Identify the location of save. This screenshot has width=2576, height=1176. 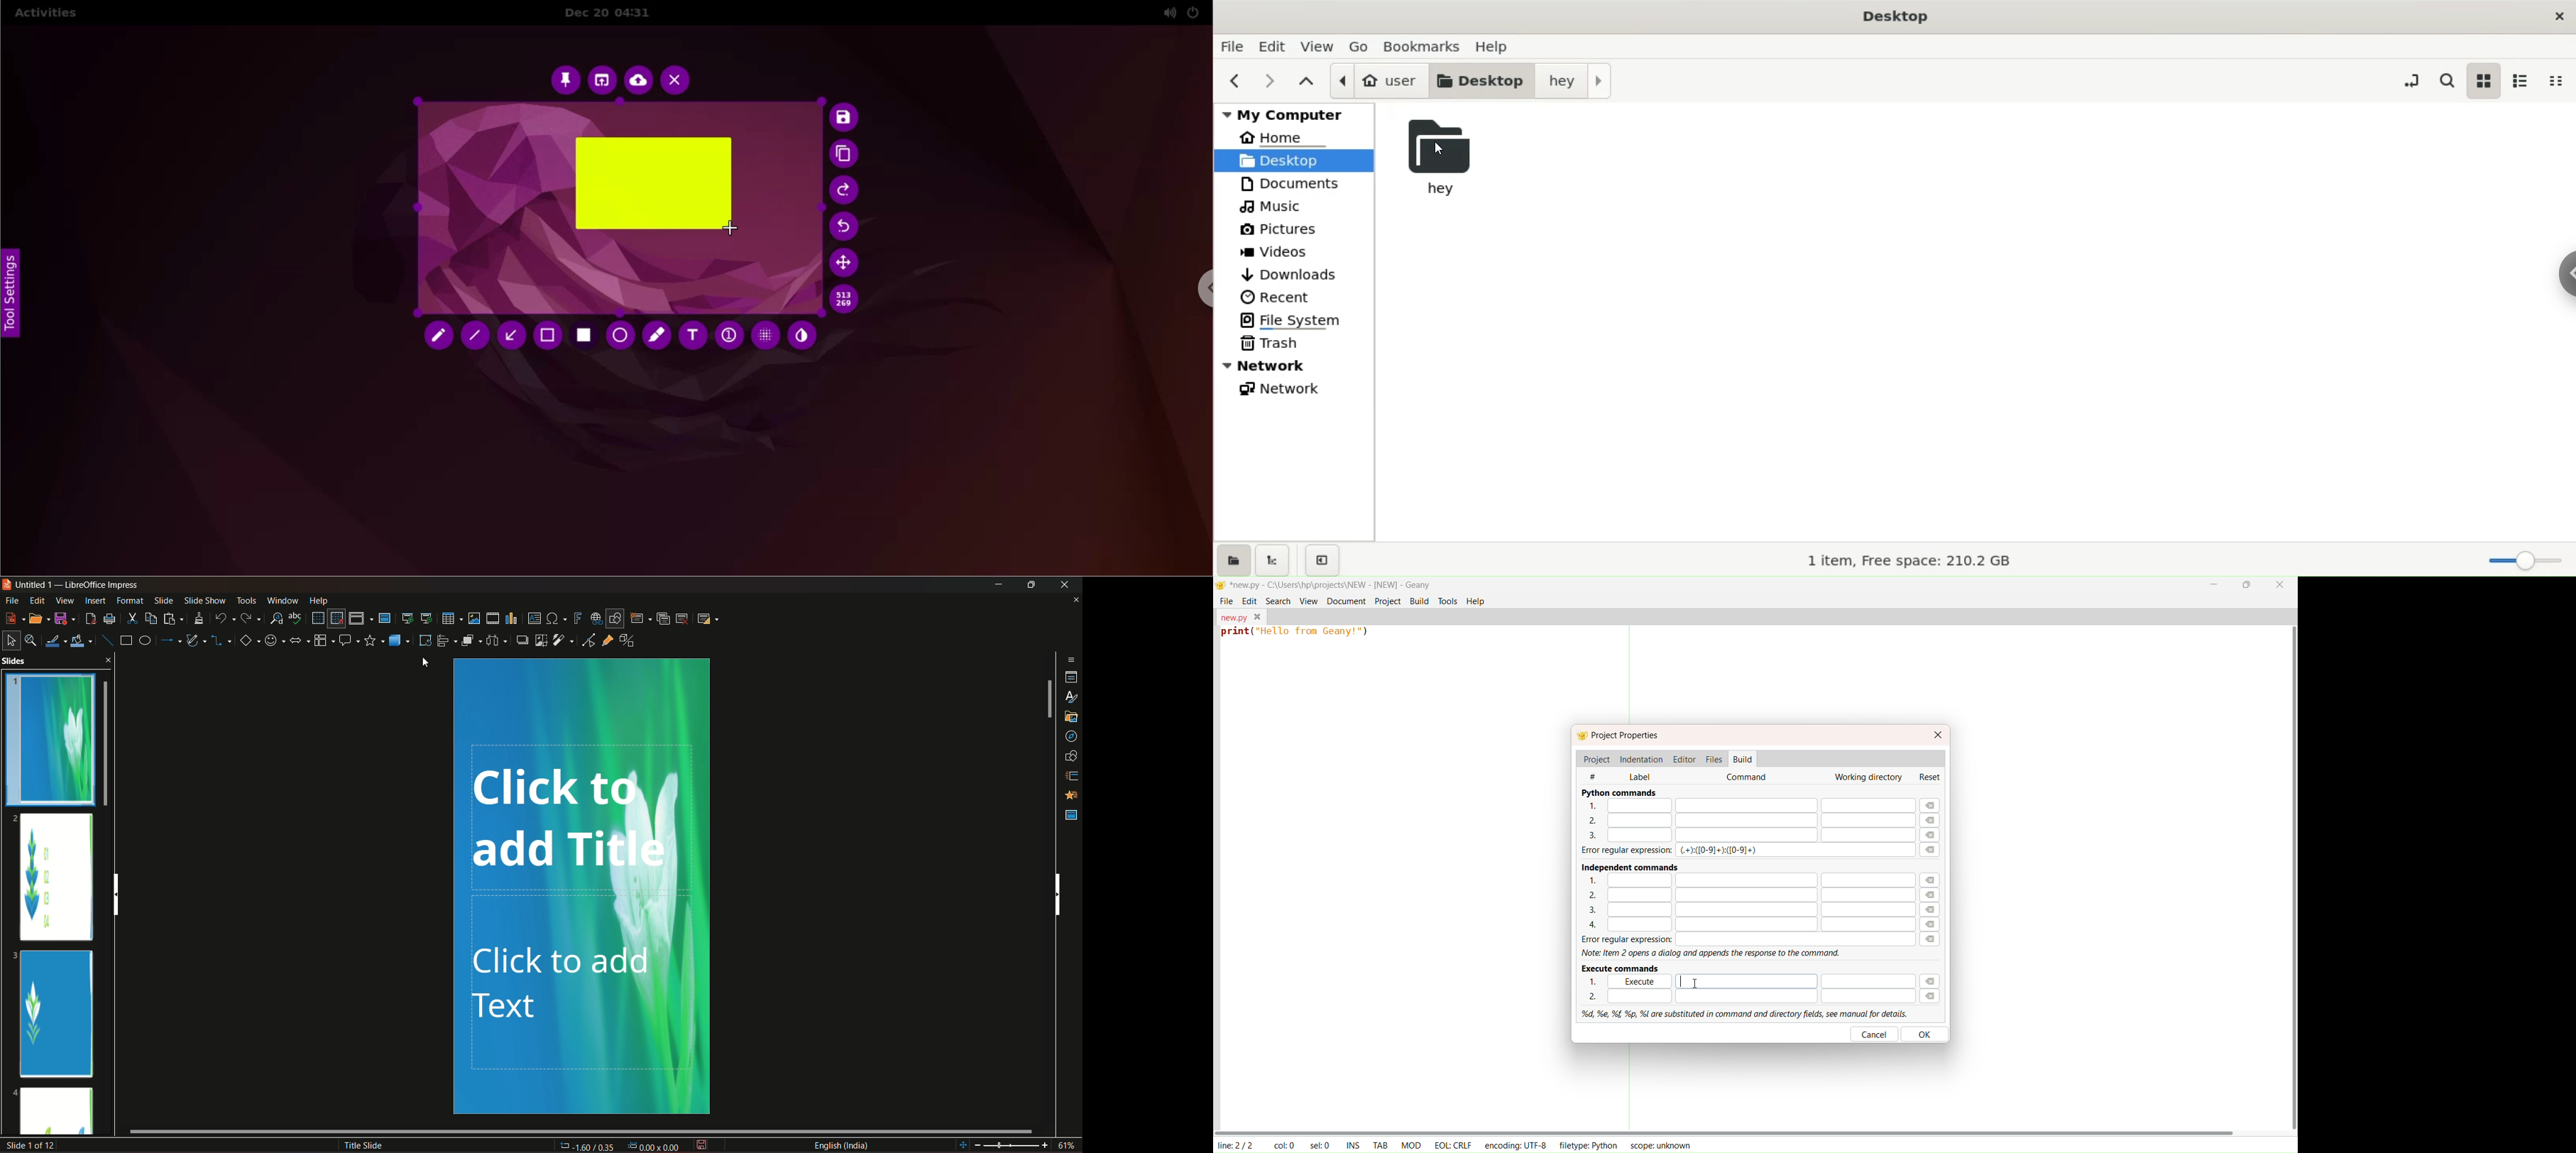
(65, 618).